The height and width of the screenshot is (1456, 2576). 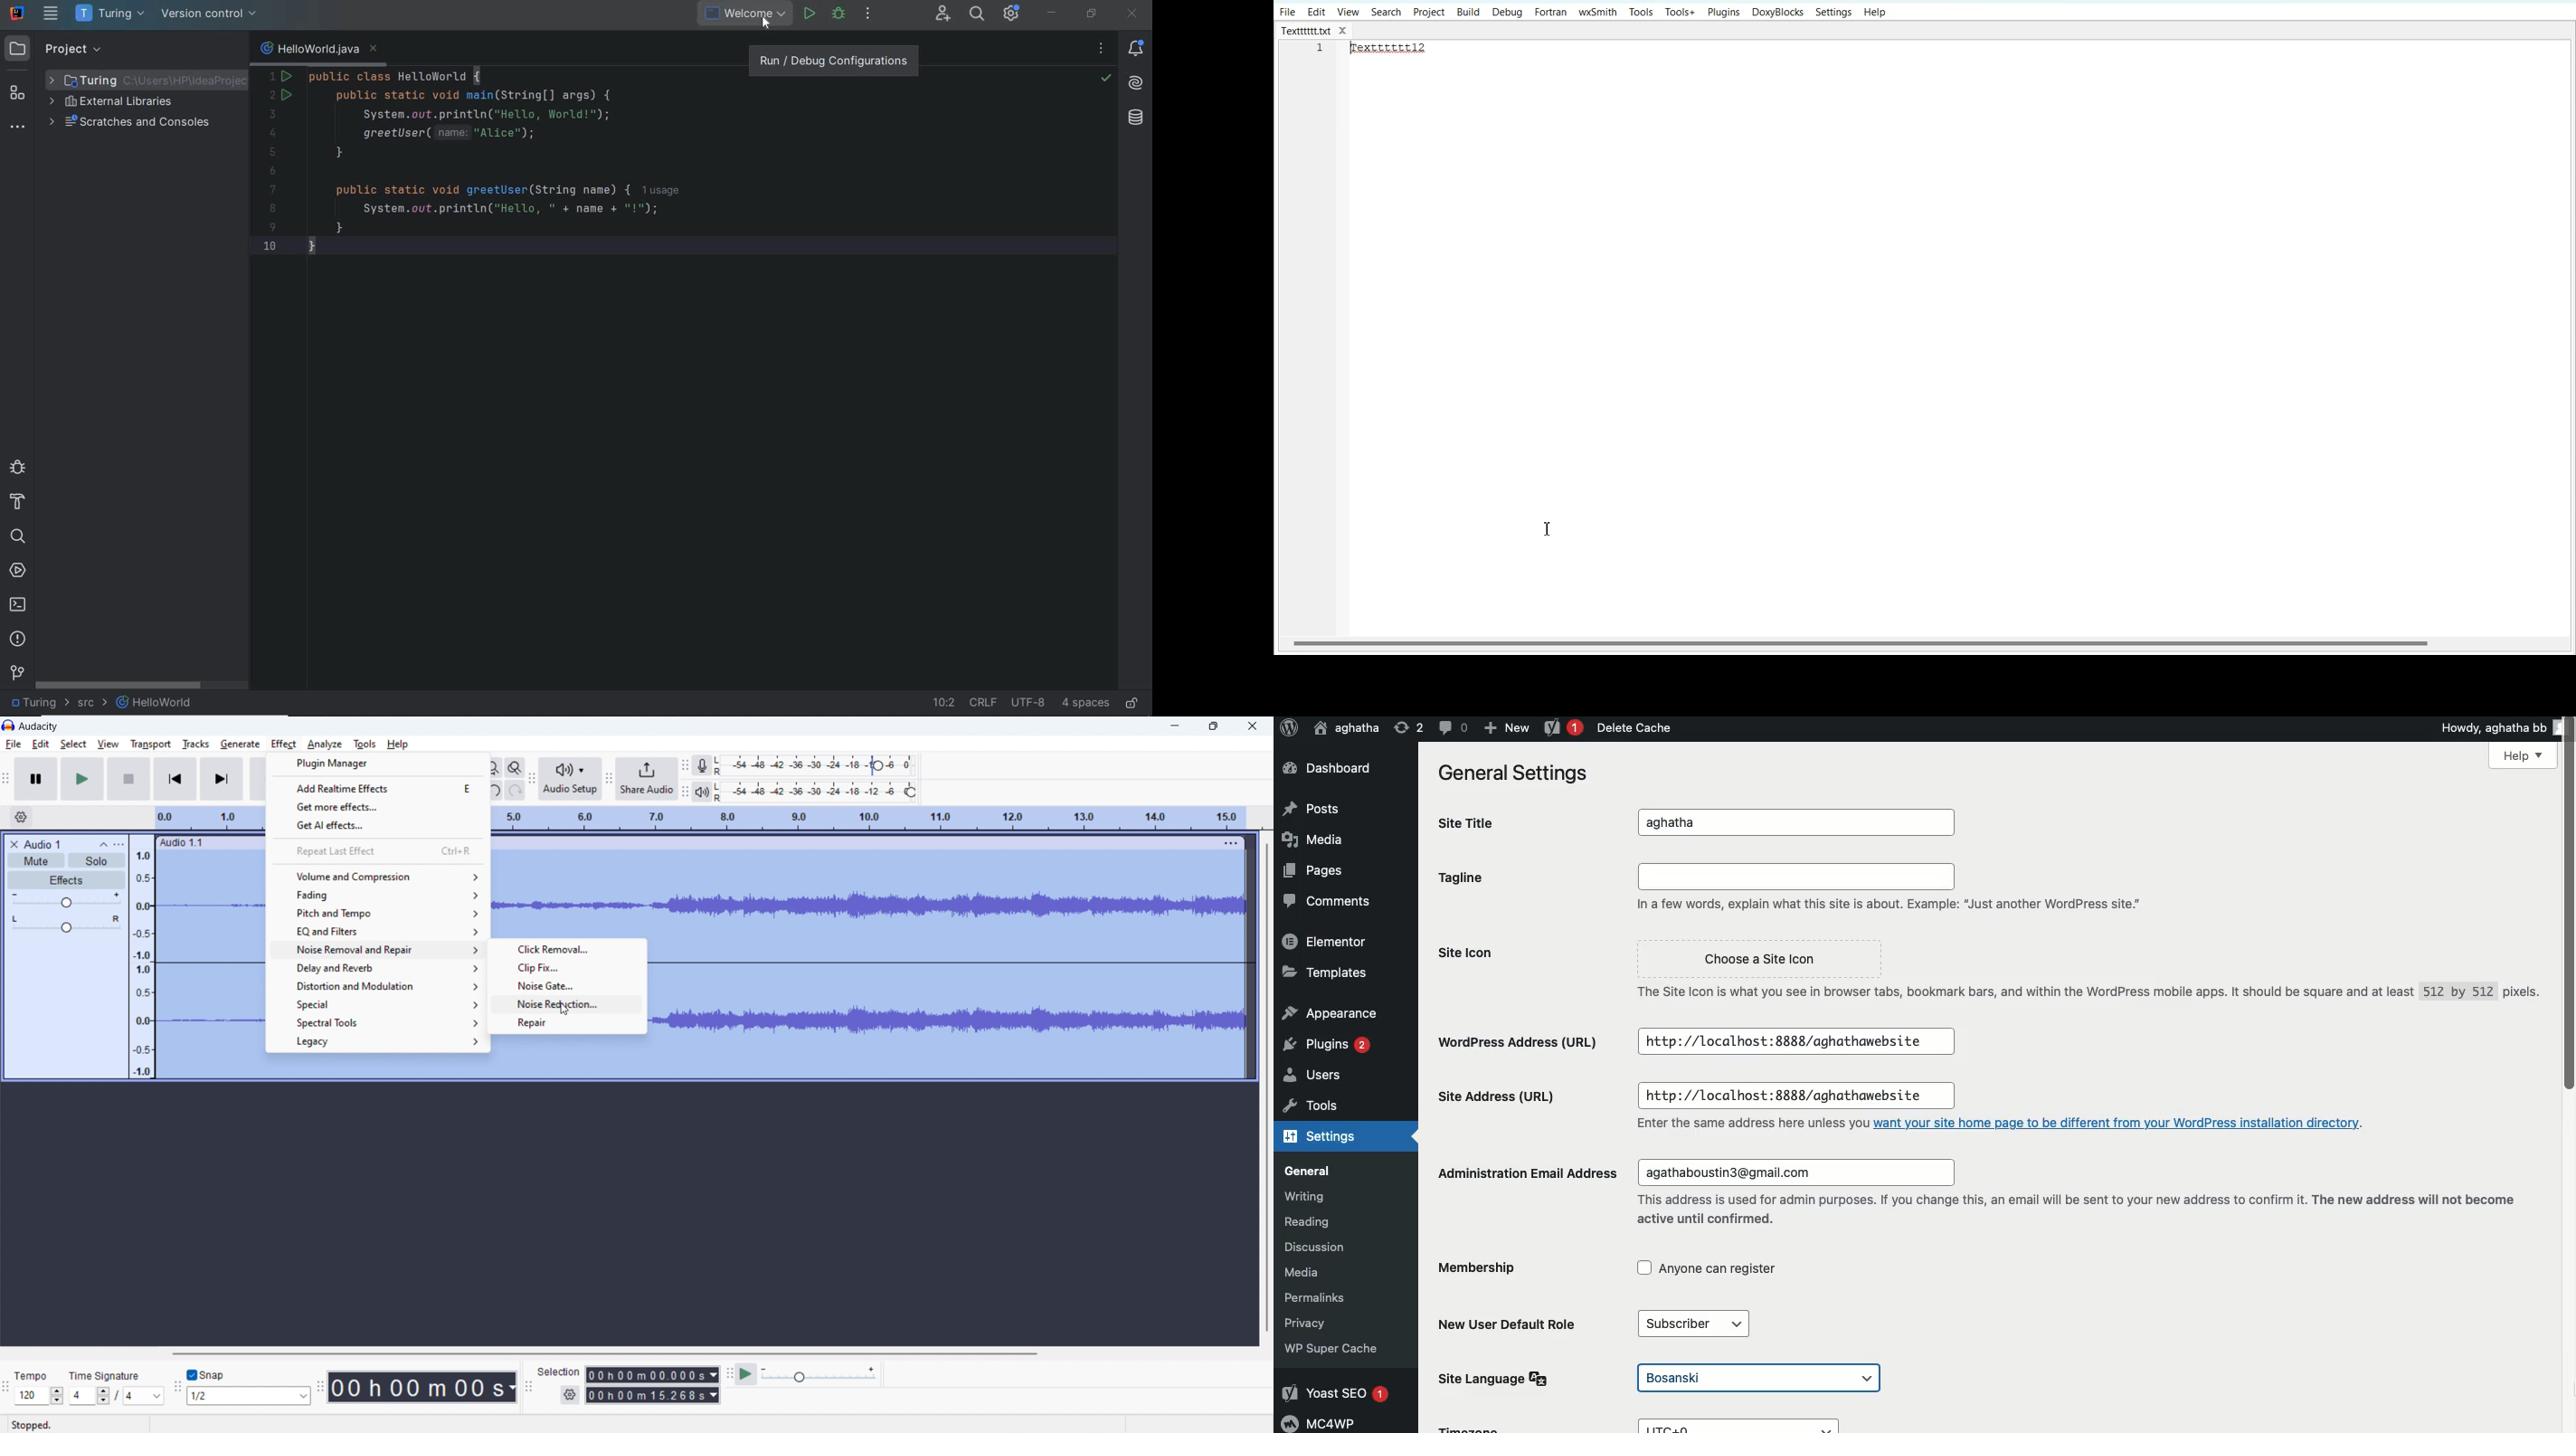 What do you see at coordinates (1316, 806) in the screenshot?
I see `Post` at bounding box center [1316, 806].